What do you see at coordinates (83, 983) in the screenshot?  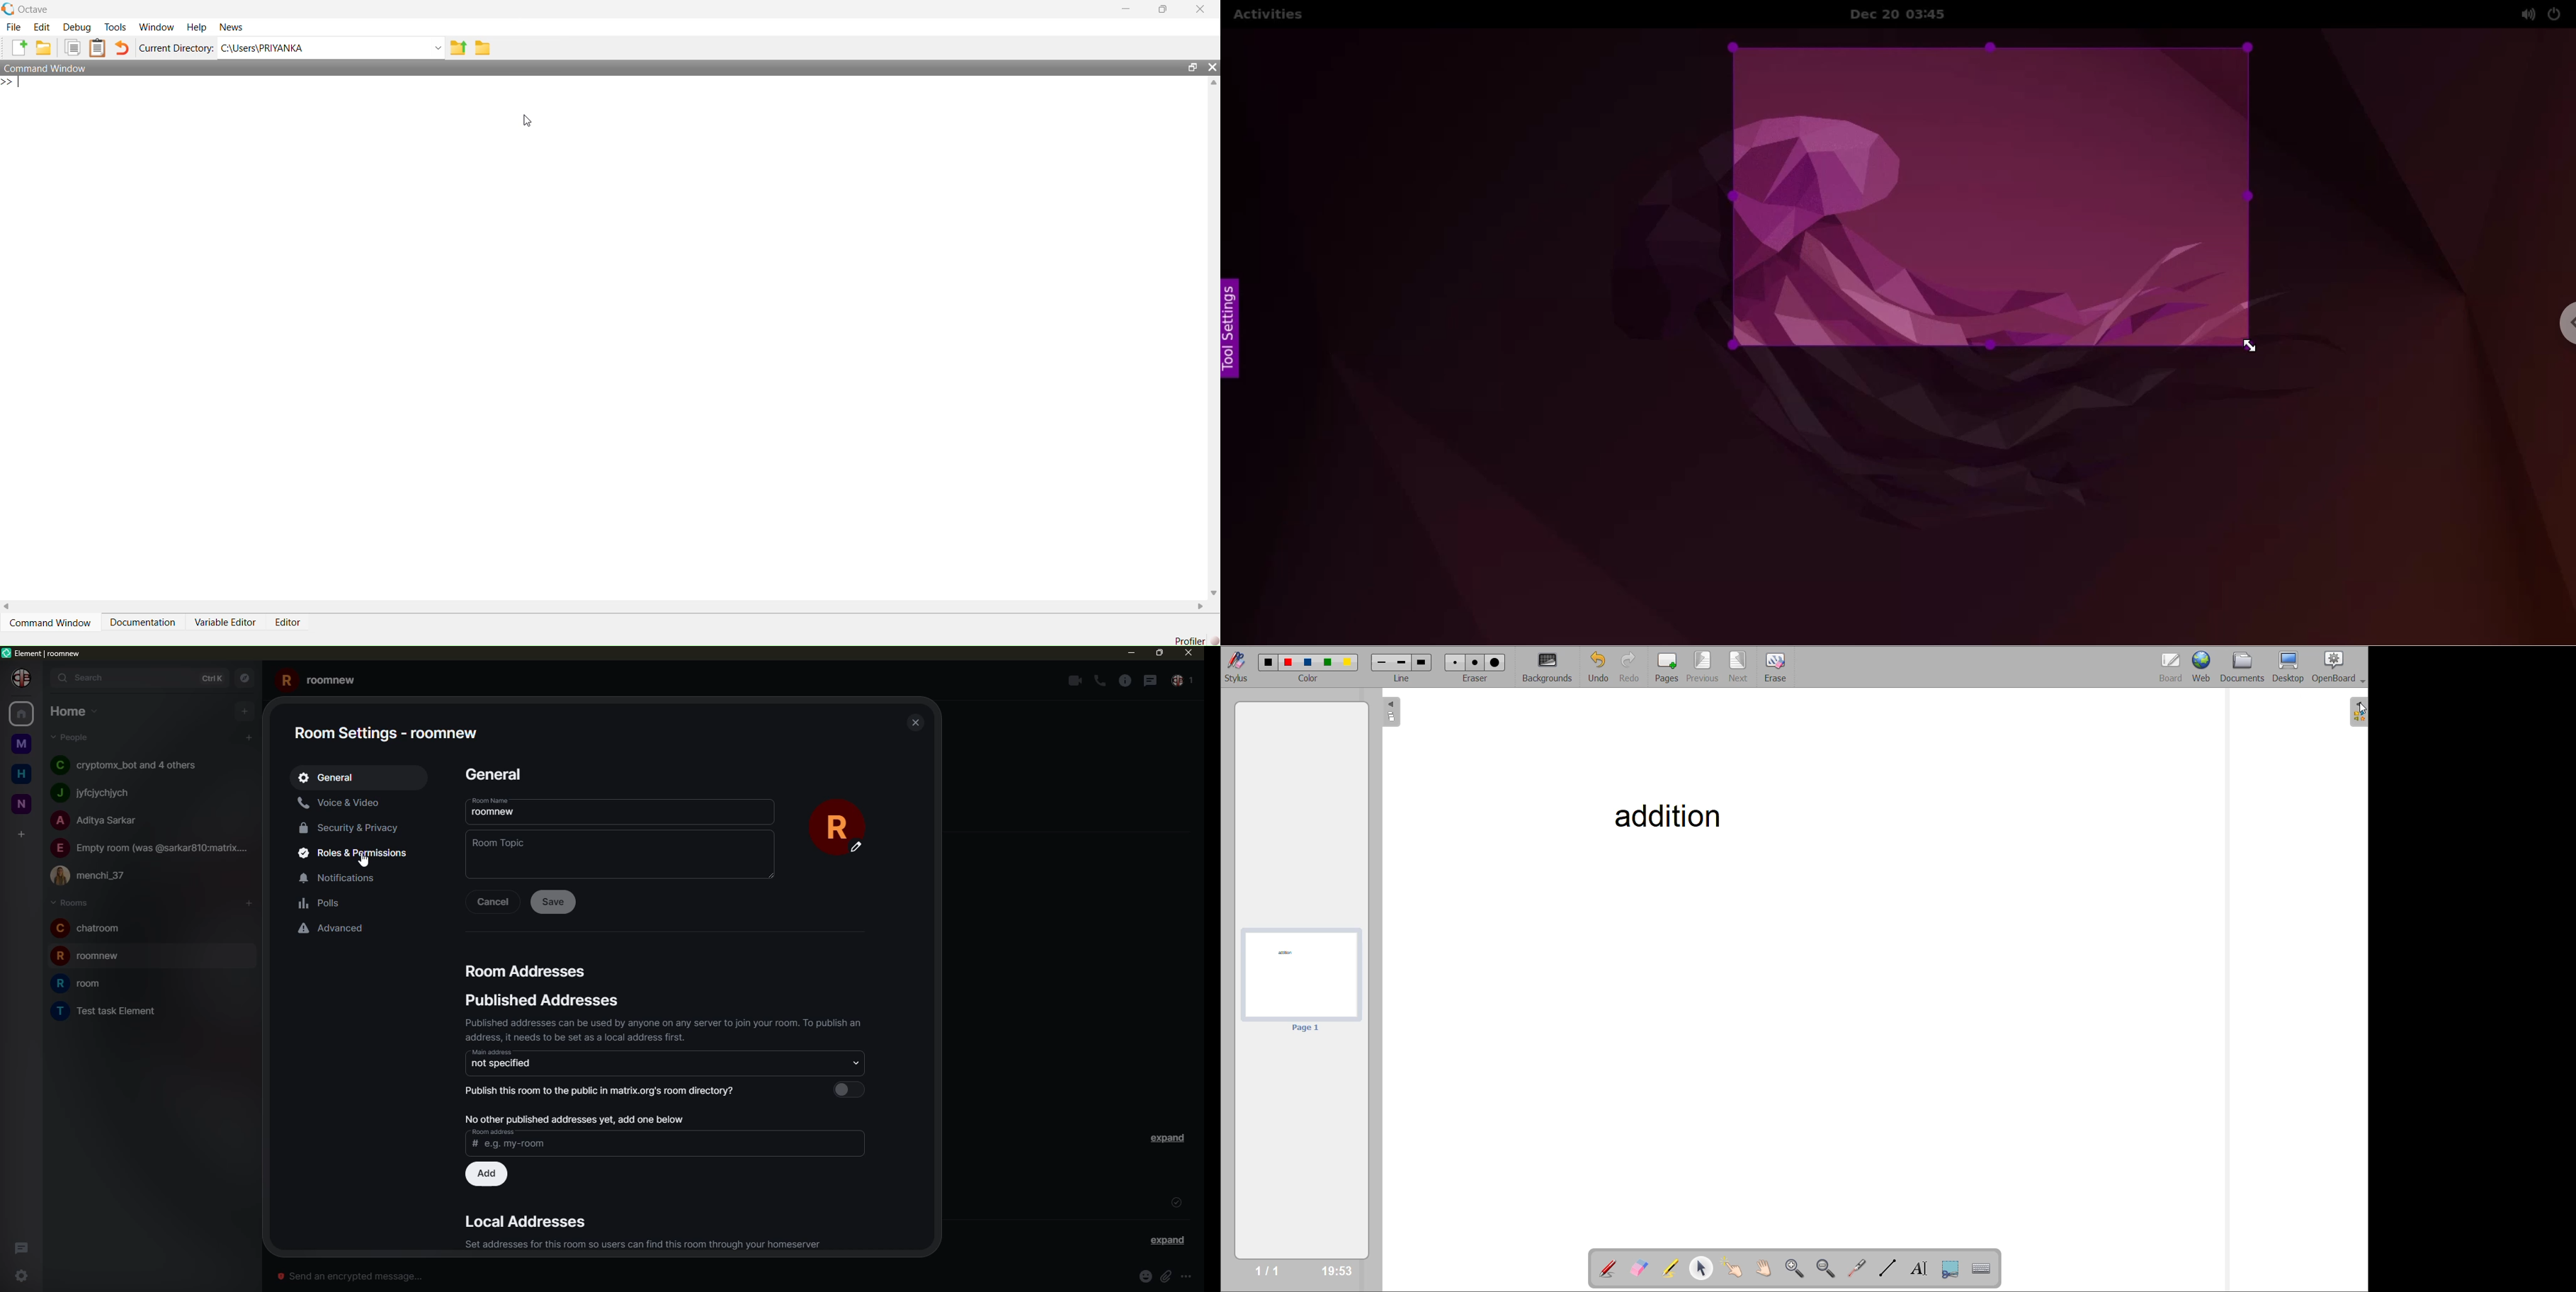 I see `room` at bounding box center [83, 983].